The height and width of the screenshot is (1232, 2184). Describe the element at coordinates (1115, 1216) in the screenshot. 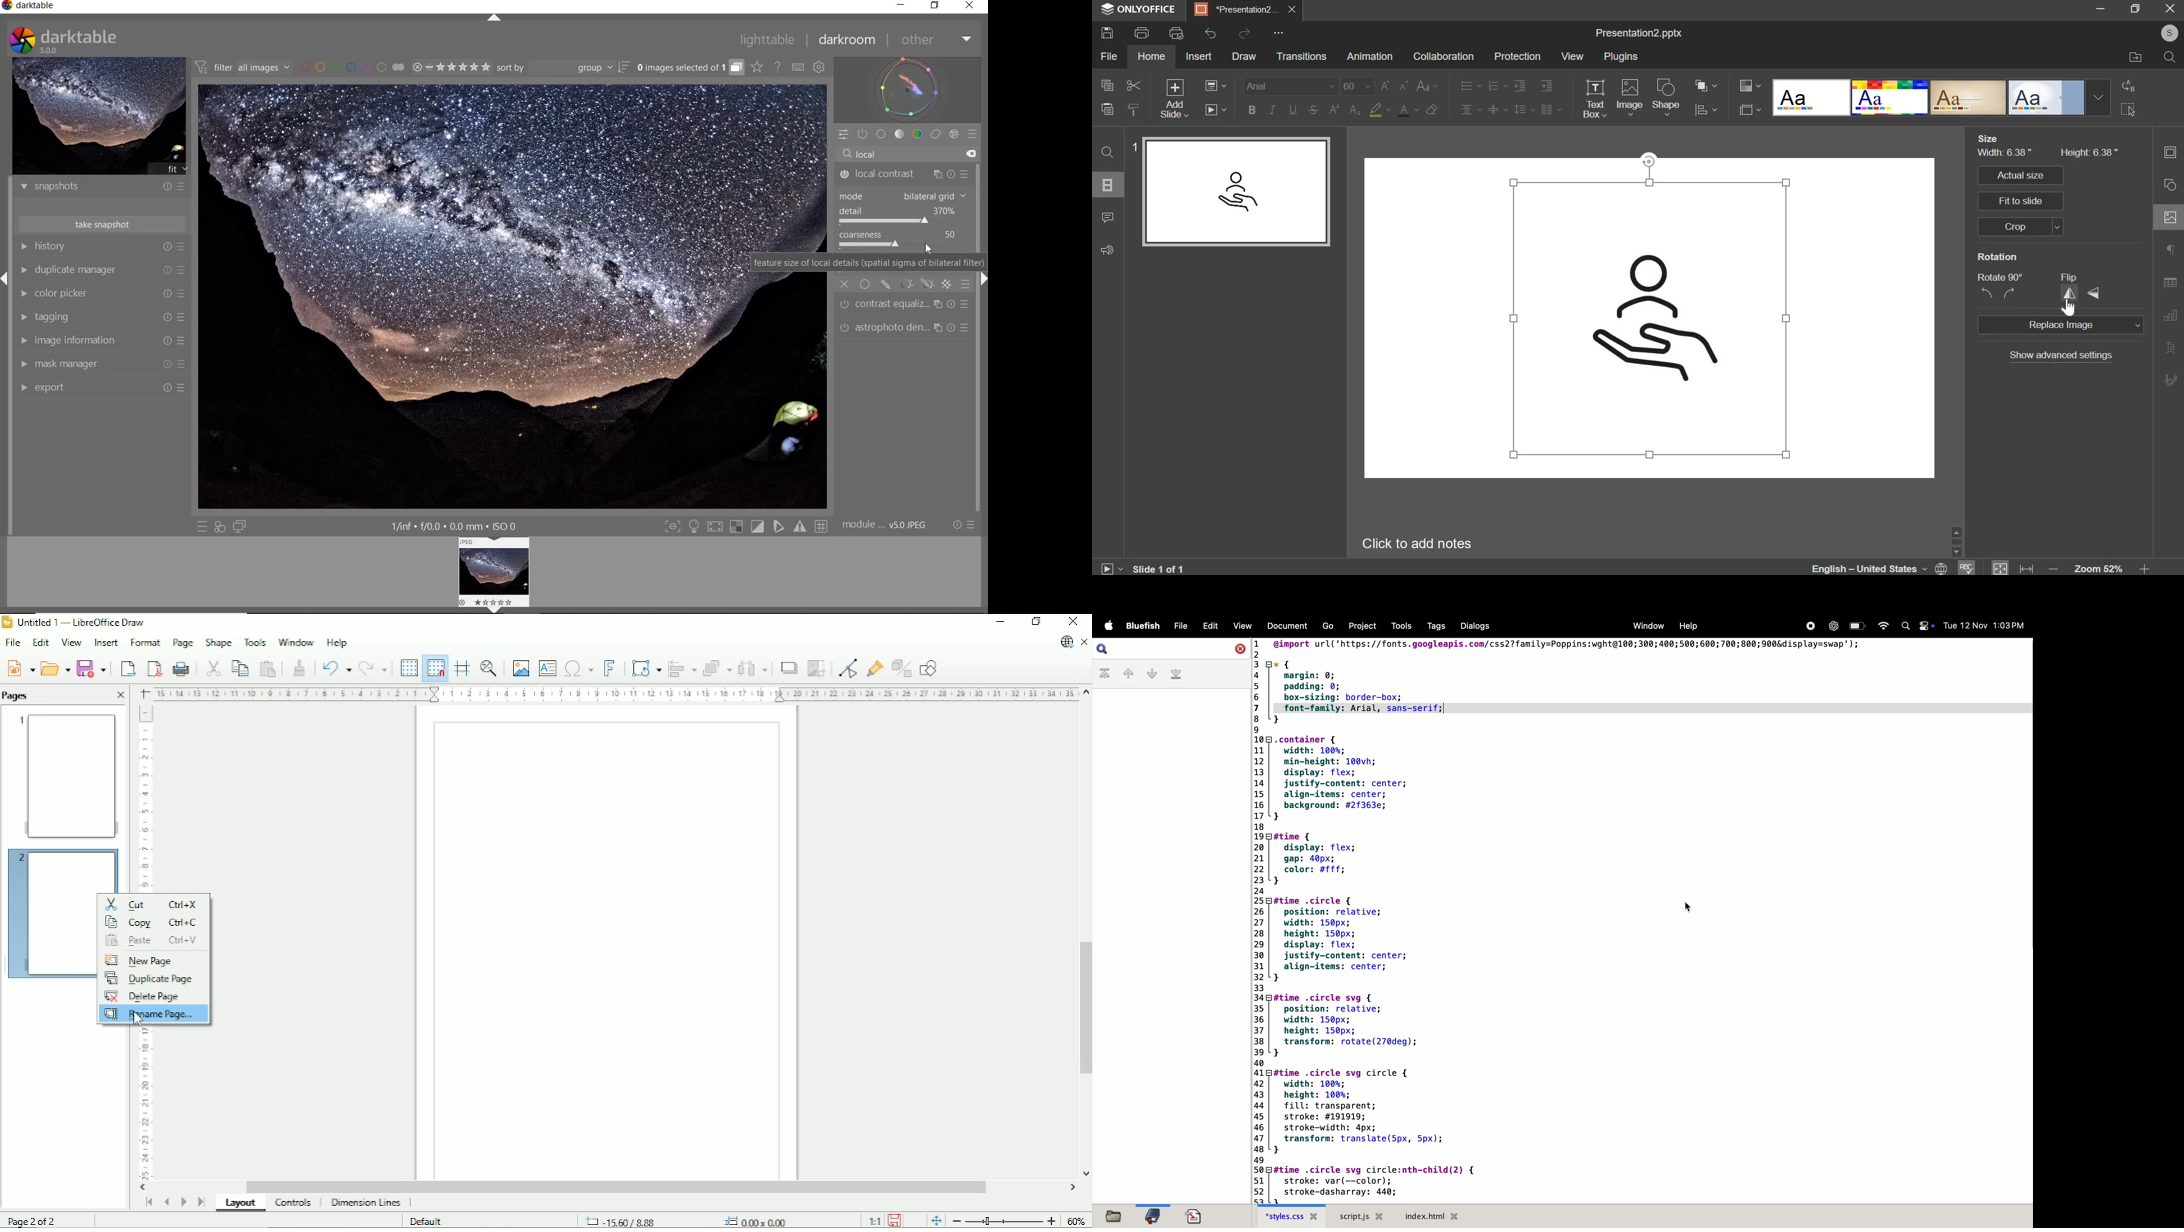

I see `file` at that location.